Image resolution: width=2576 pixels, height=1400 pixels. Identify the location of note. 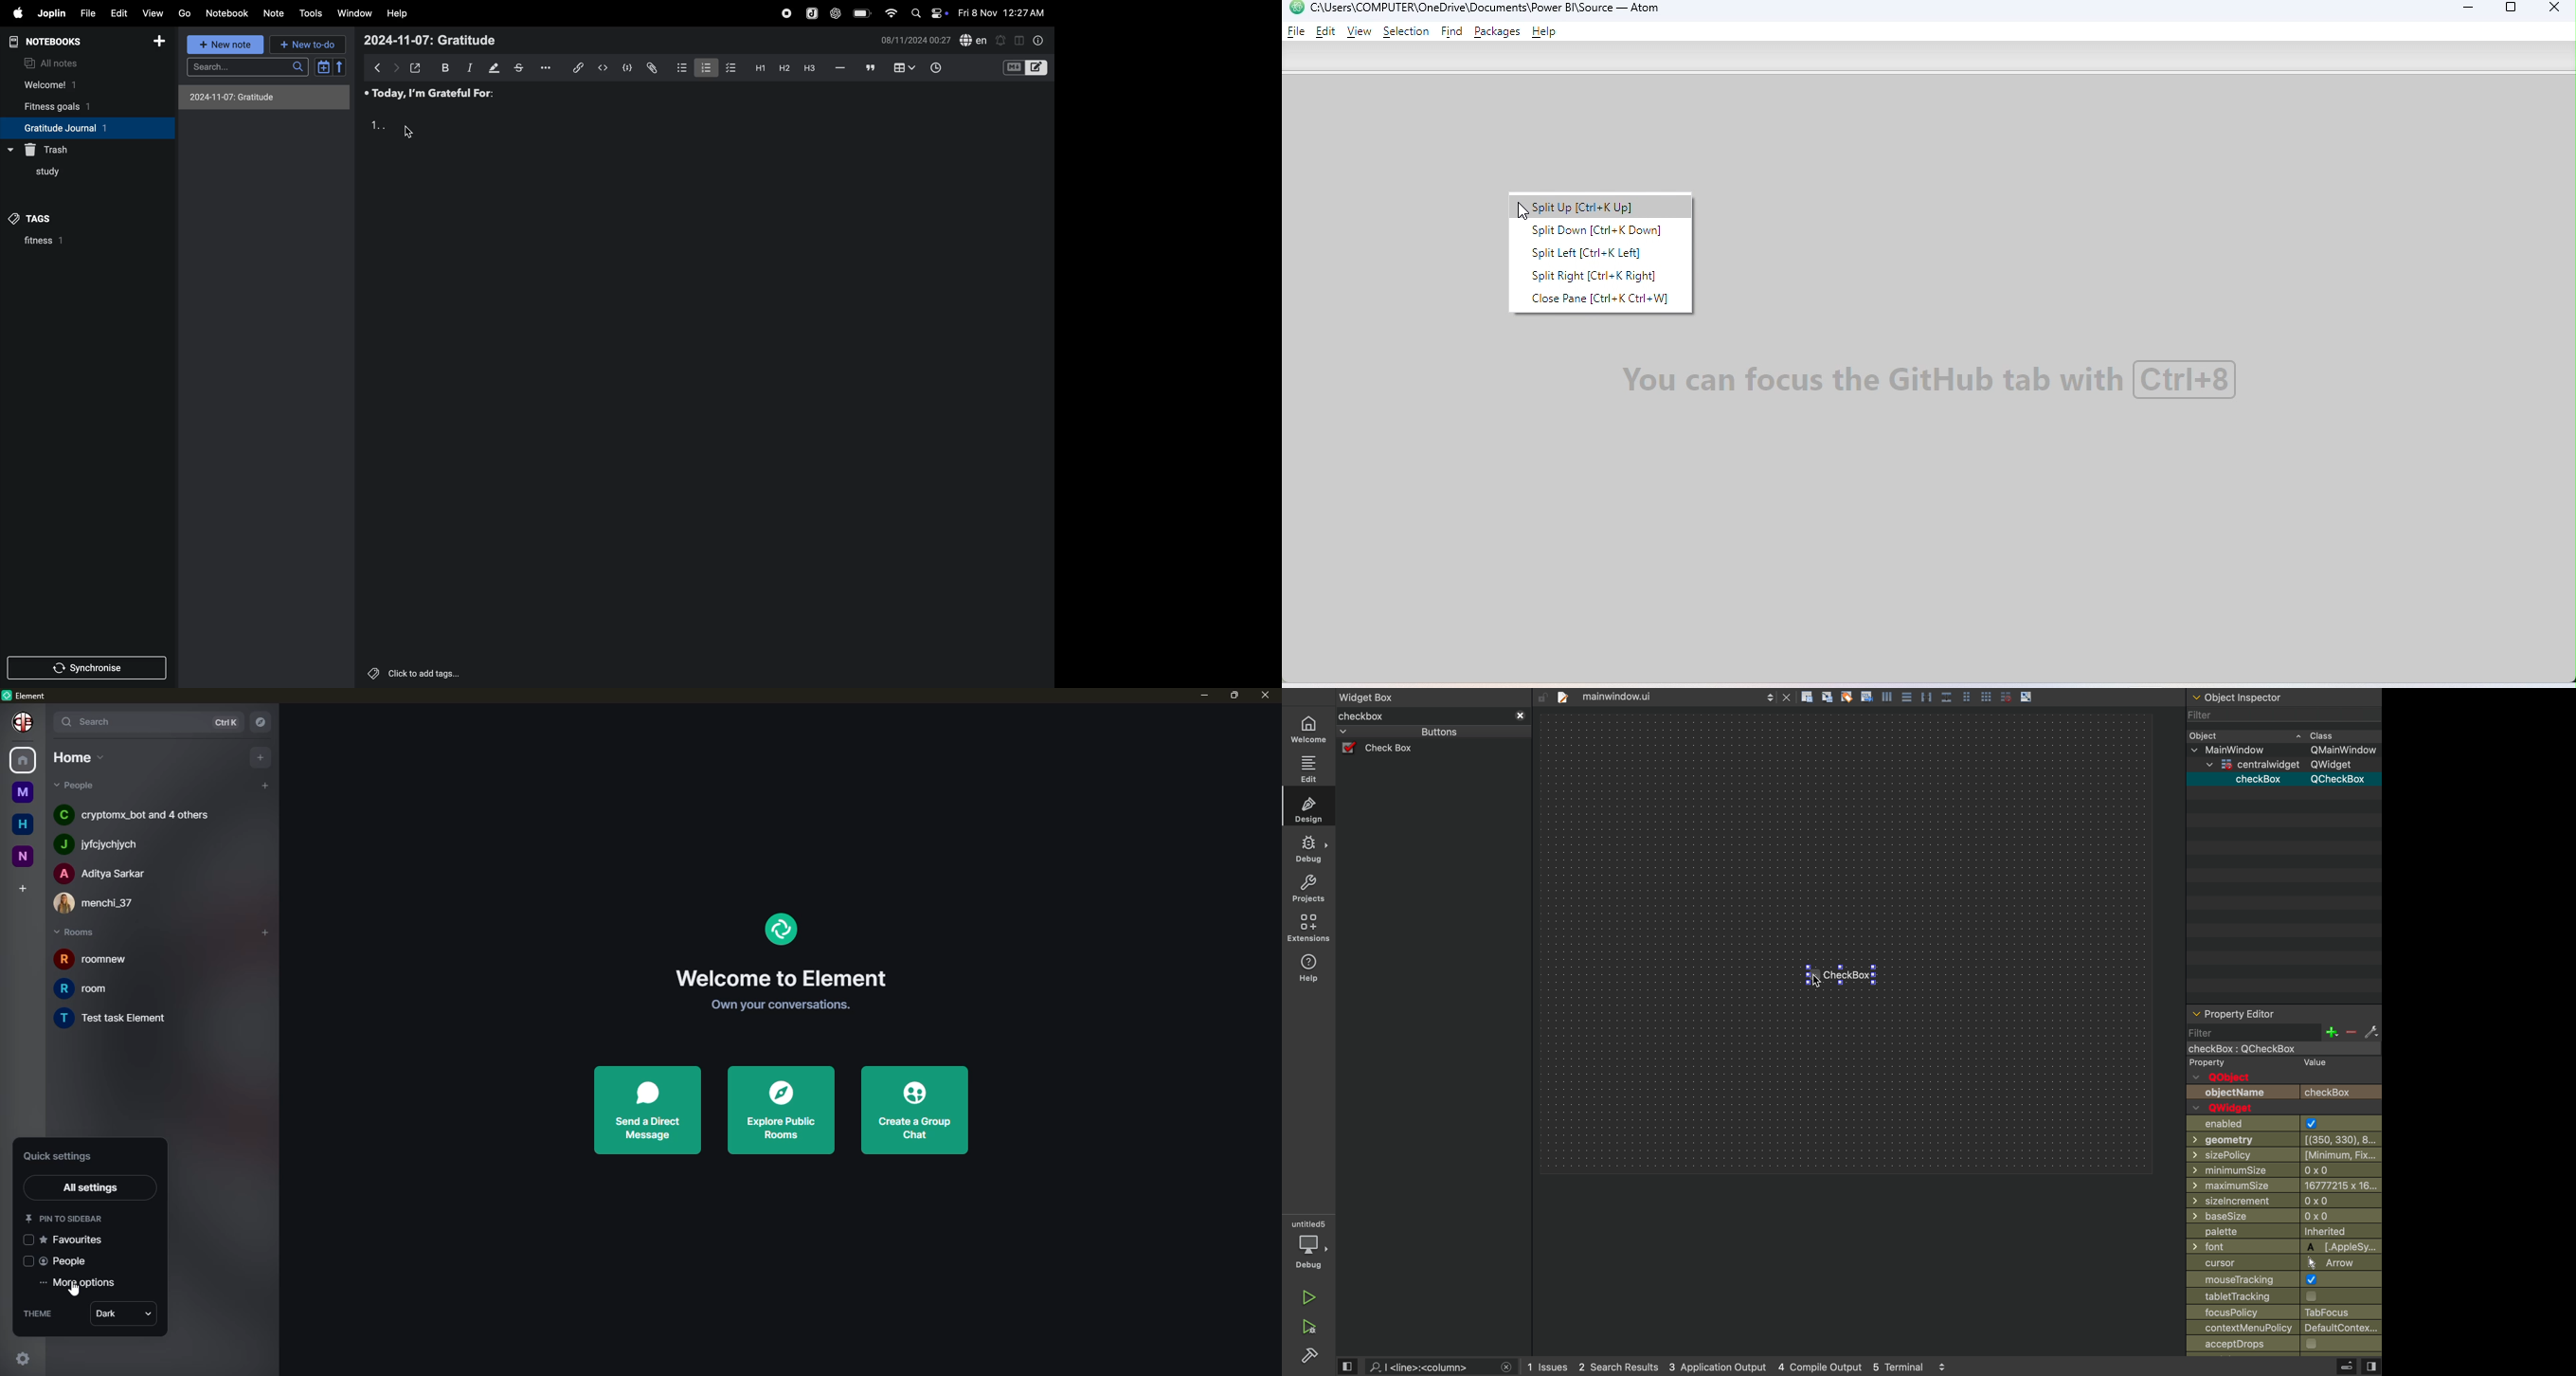
(272, 13).